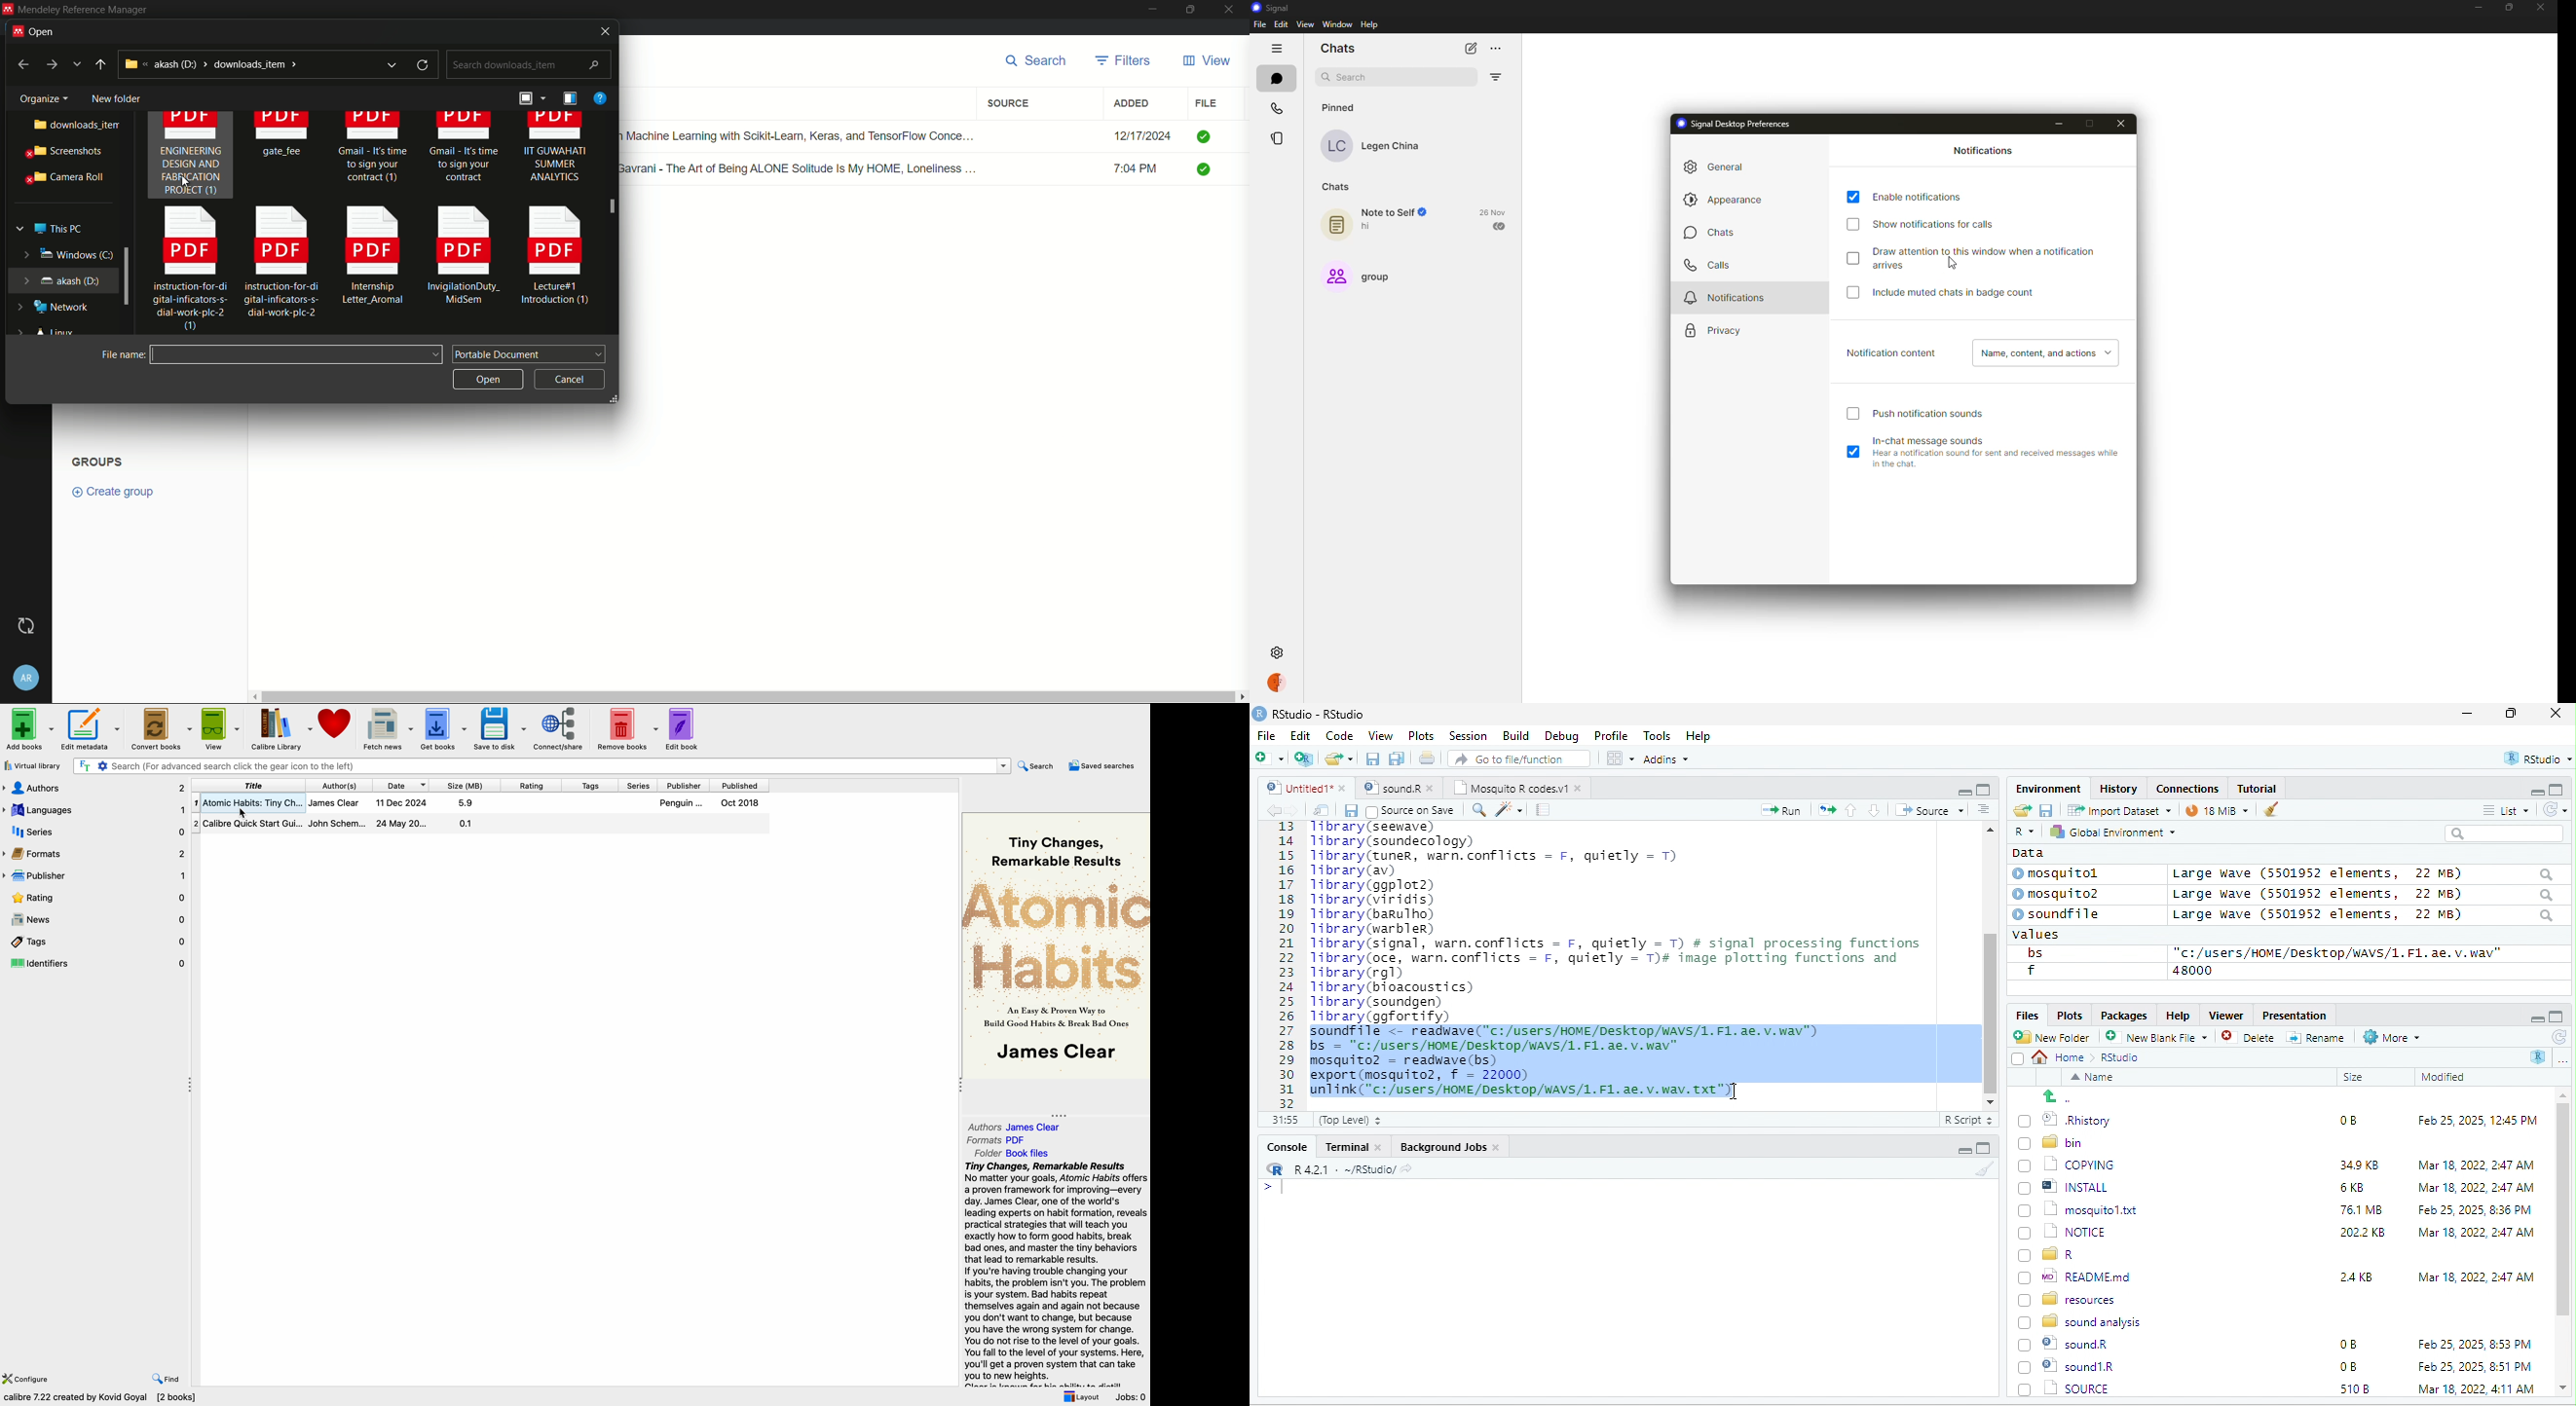 The width and height of the screenshot is (2576, 1428). What do you see at coordinates (2193, 970) in the screenshot?
I see `48000` at bounding box center [2193, 970].